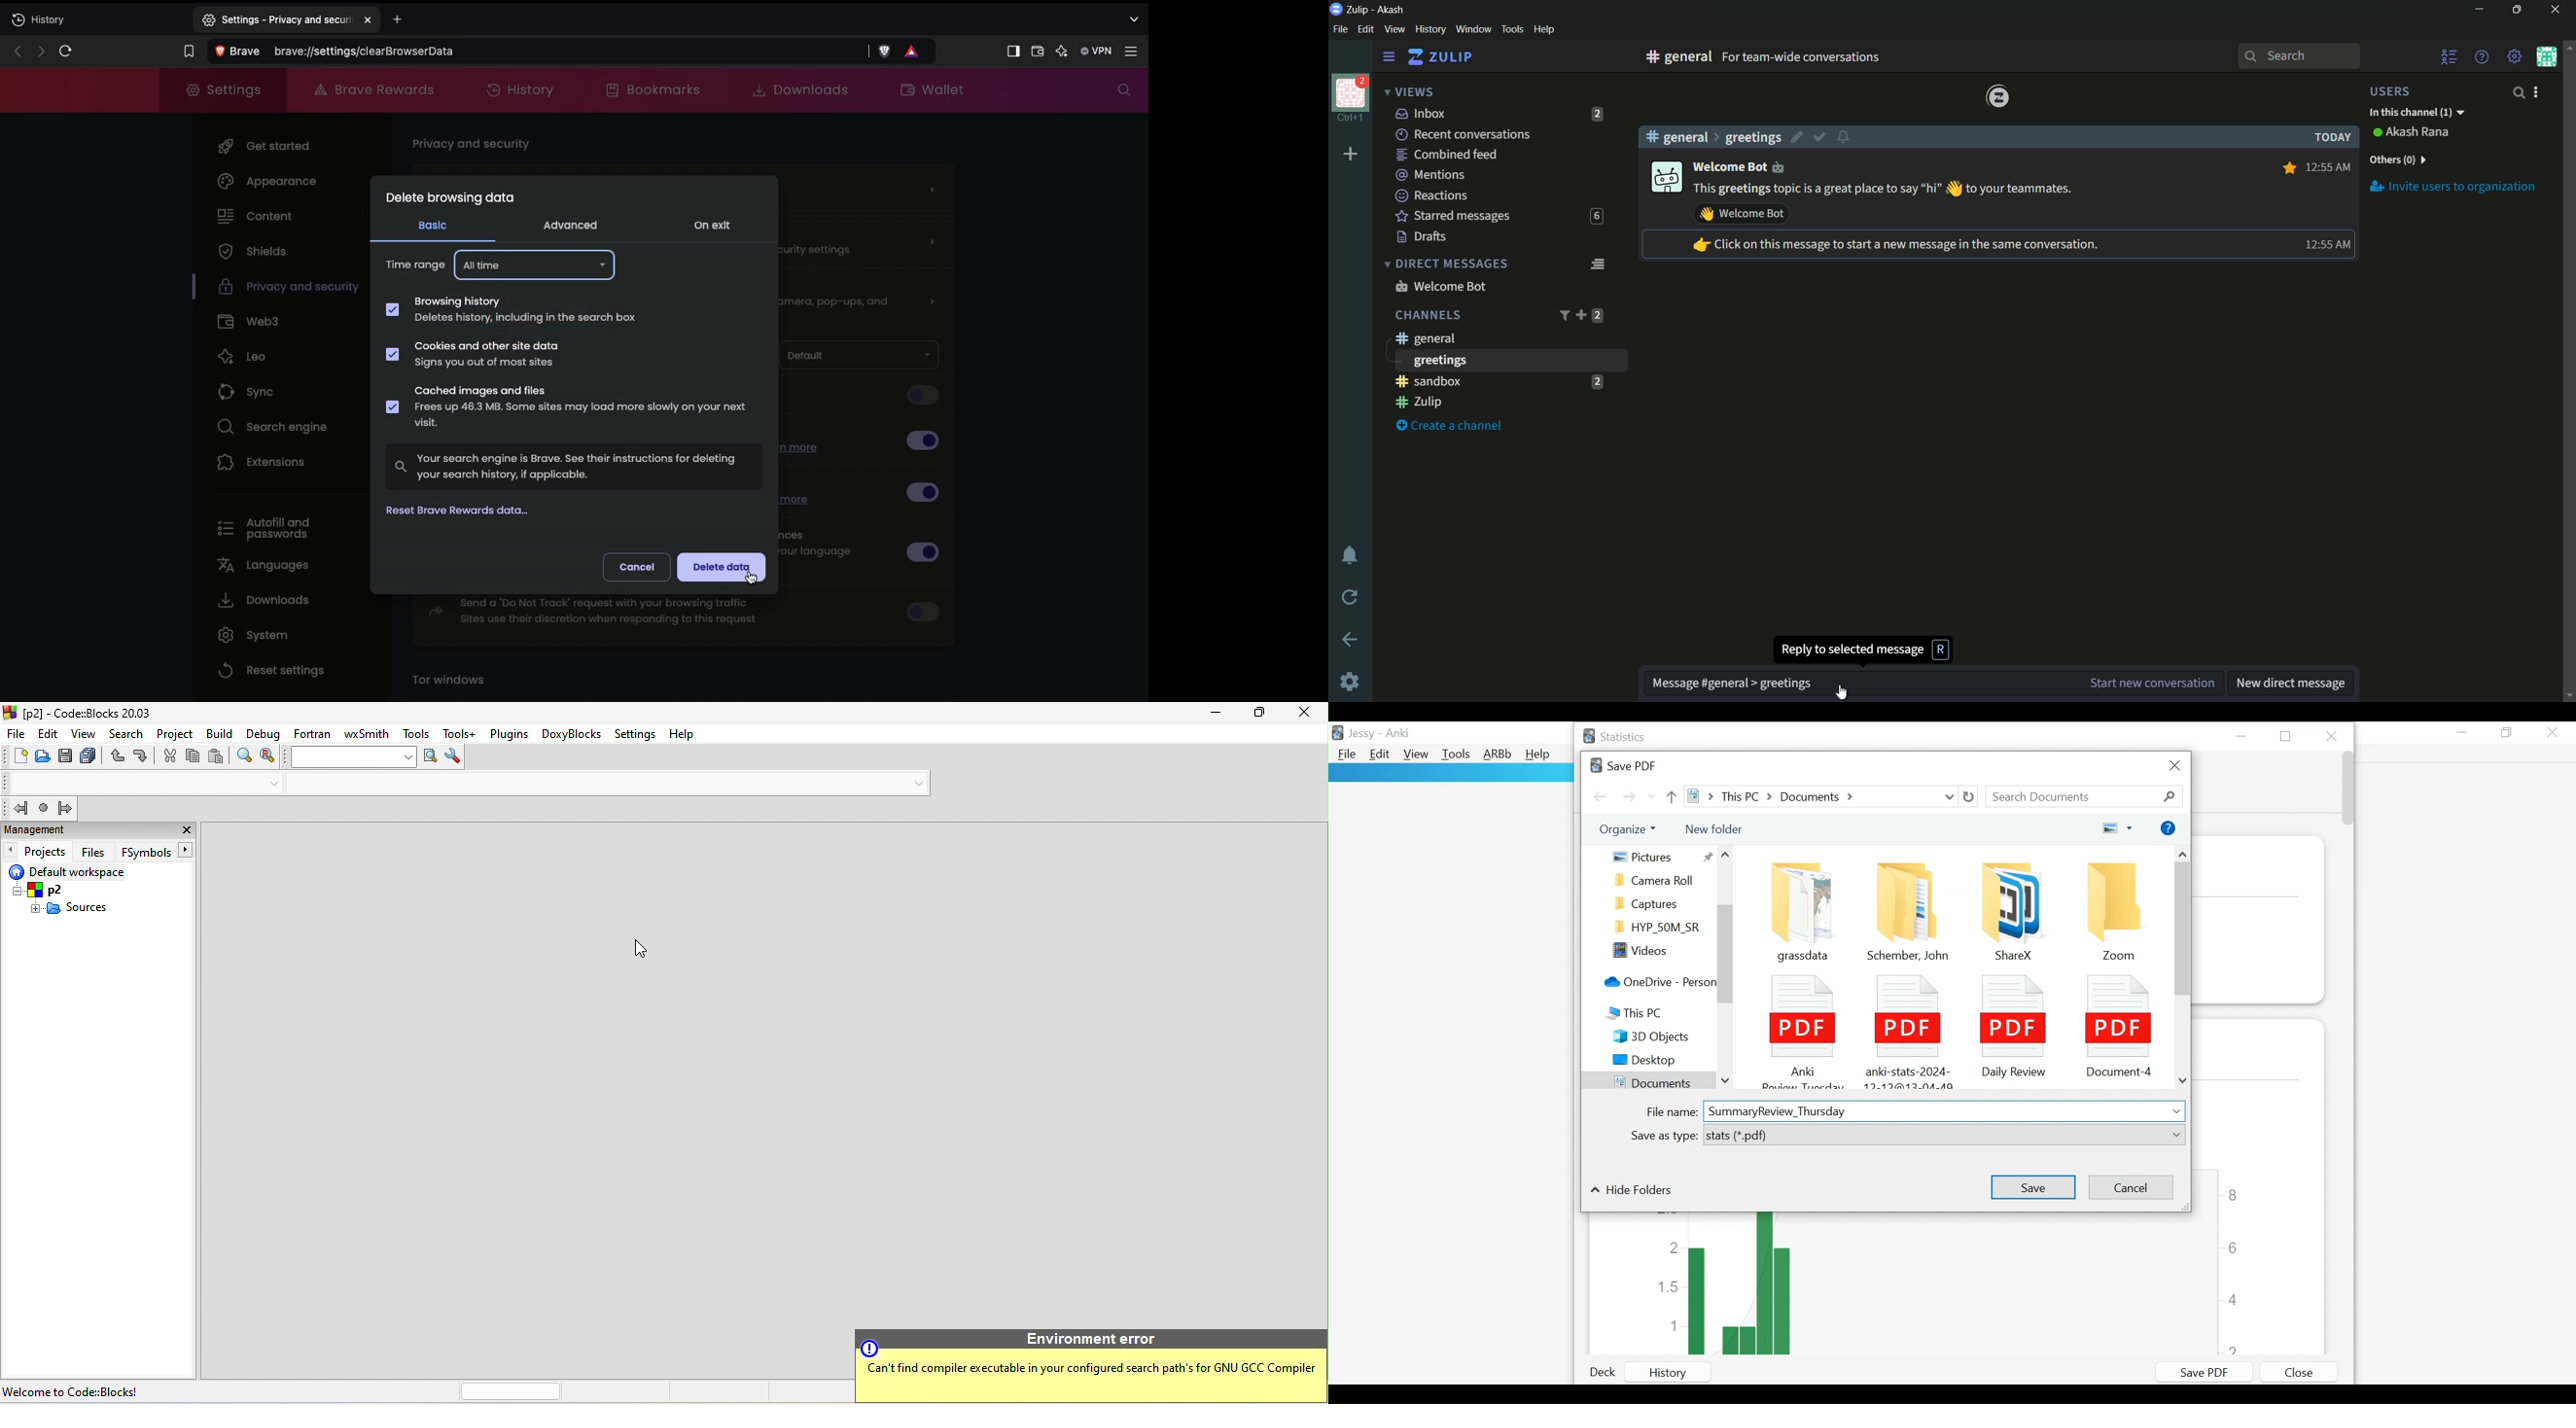 Image resolution: width=2576 pixels, height=1428 pixels. I want to click on filter channels, so click(1563, 315).